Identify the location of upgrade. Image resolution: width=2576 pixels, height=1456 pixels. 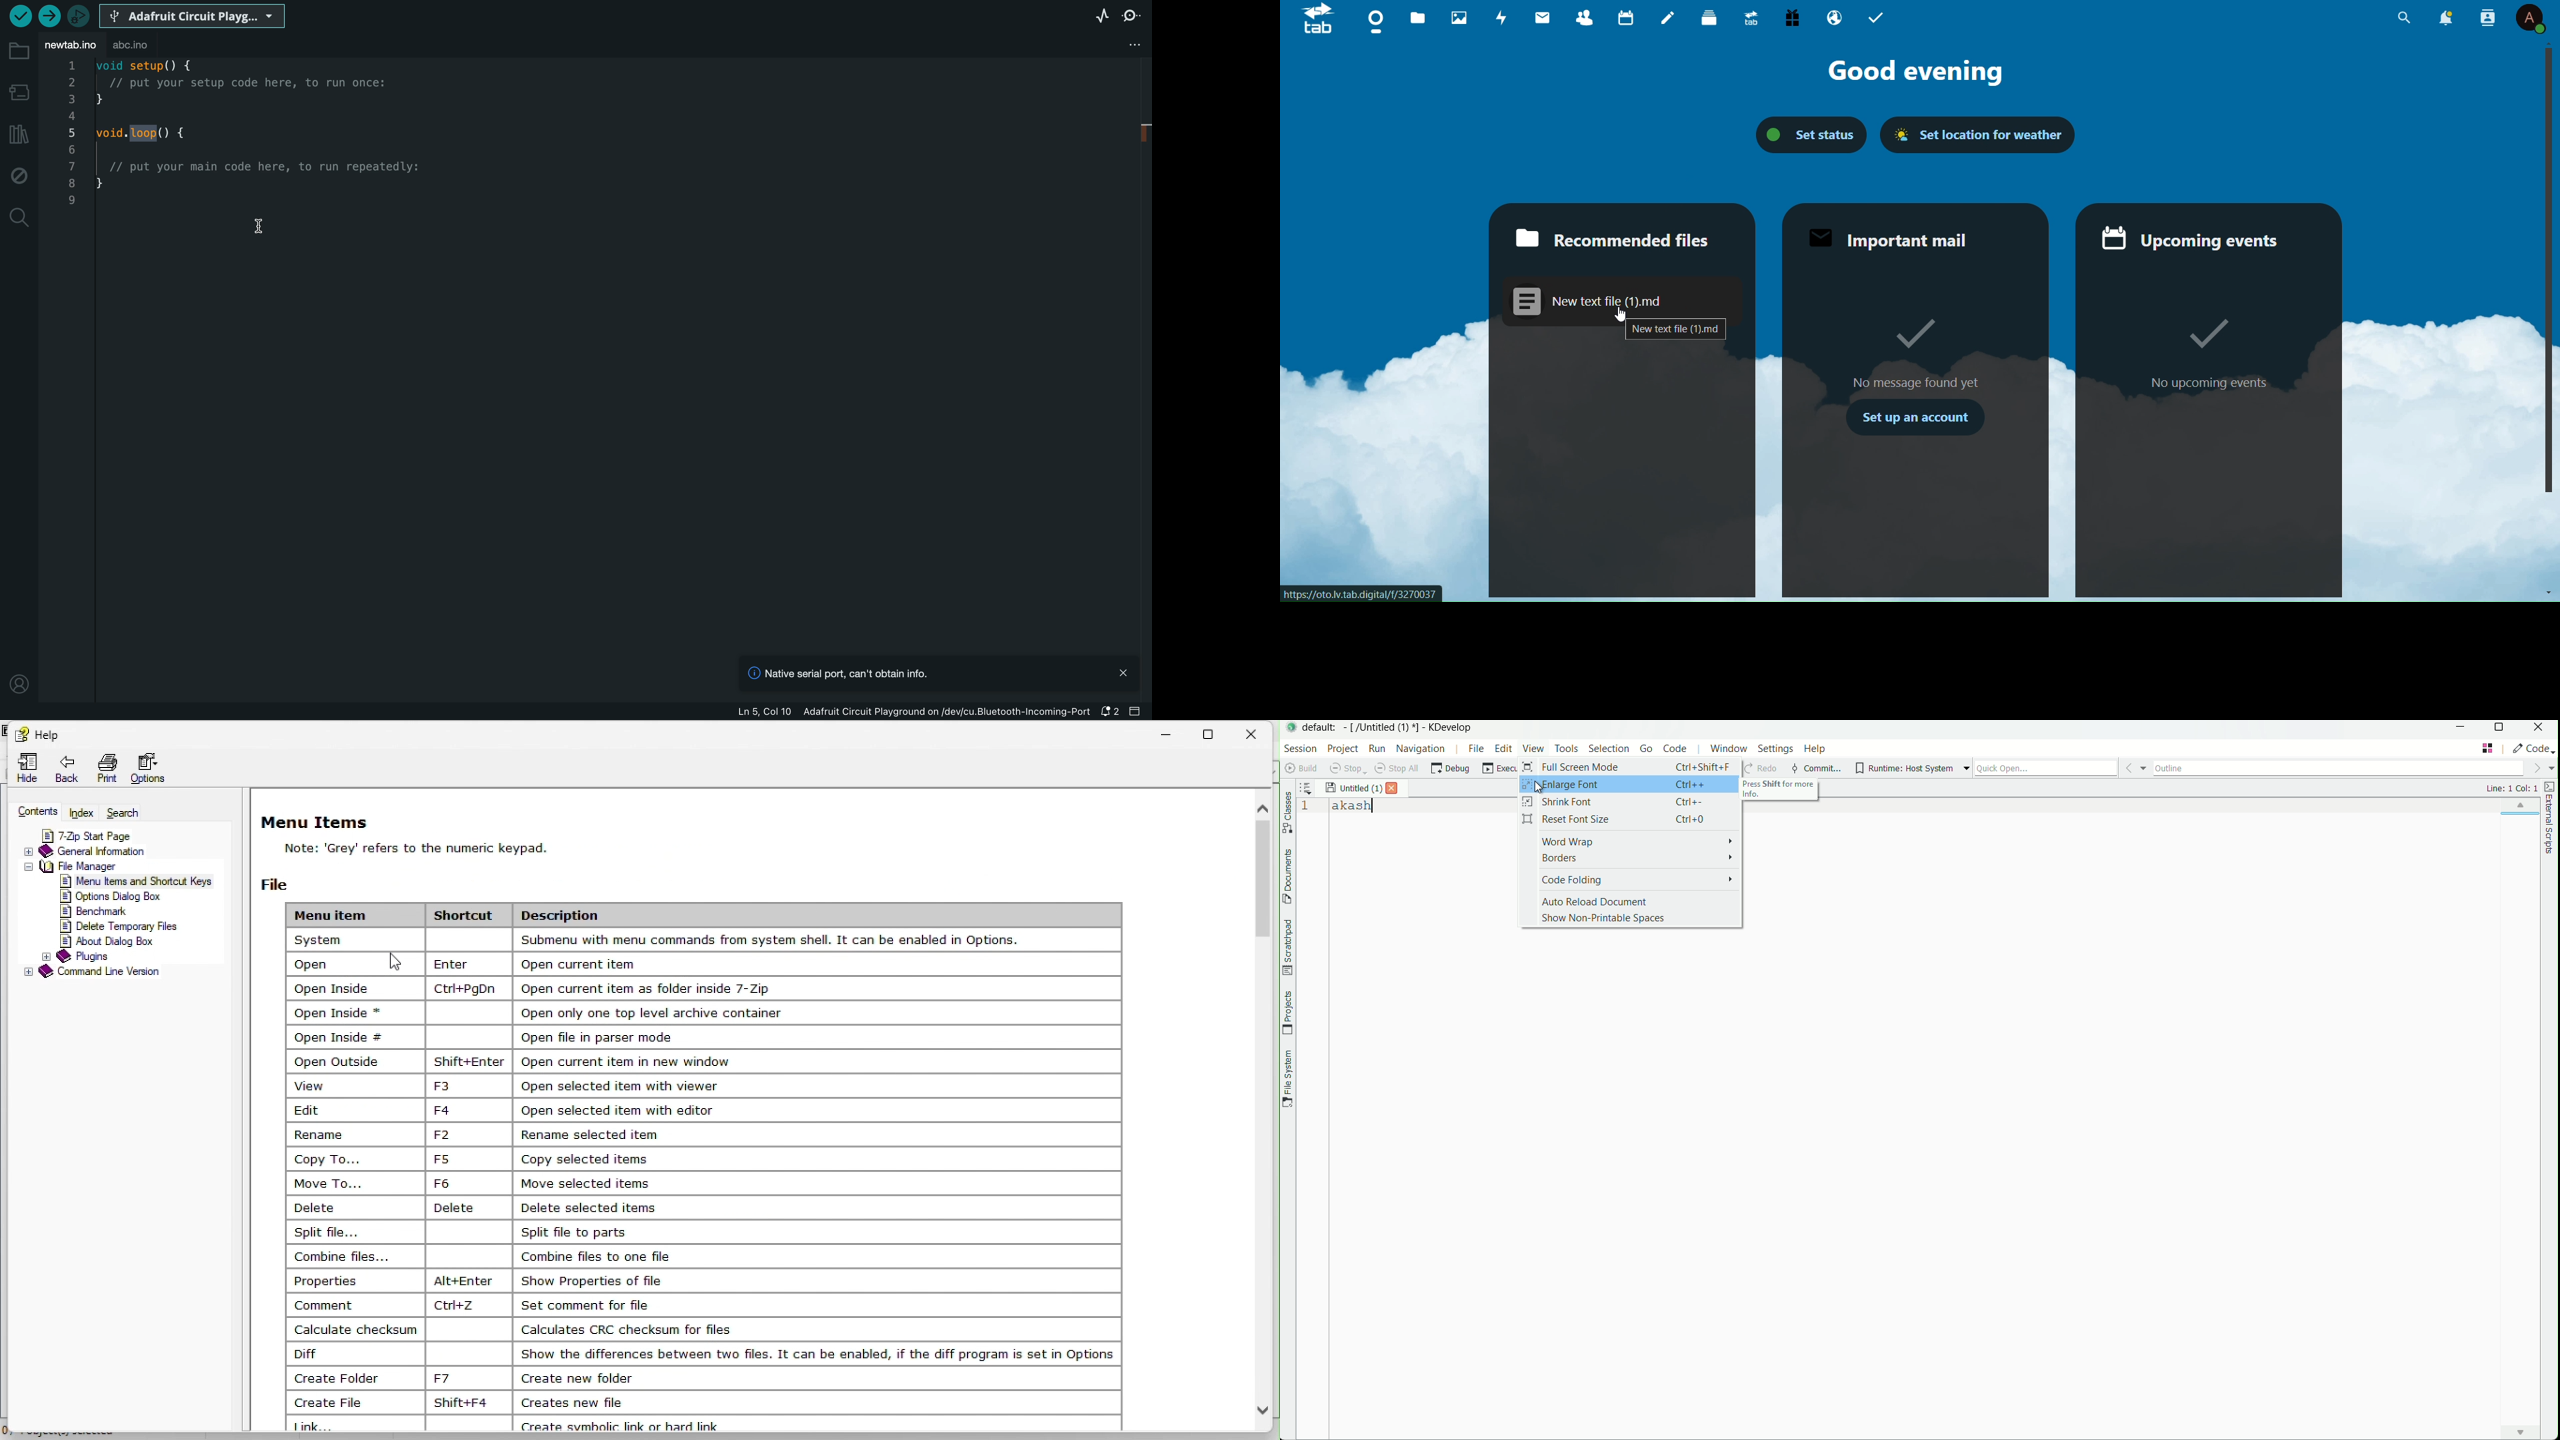
(1753, 16).